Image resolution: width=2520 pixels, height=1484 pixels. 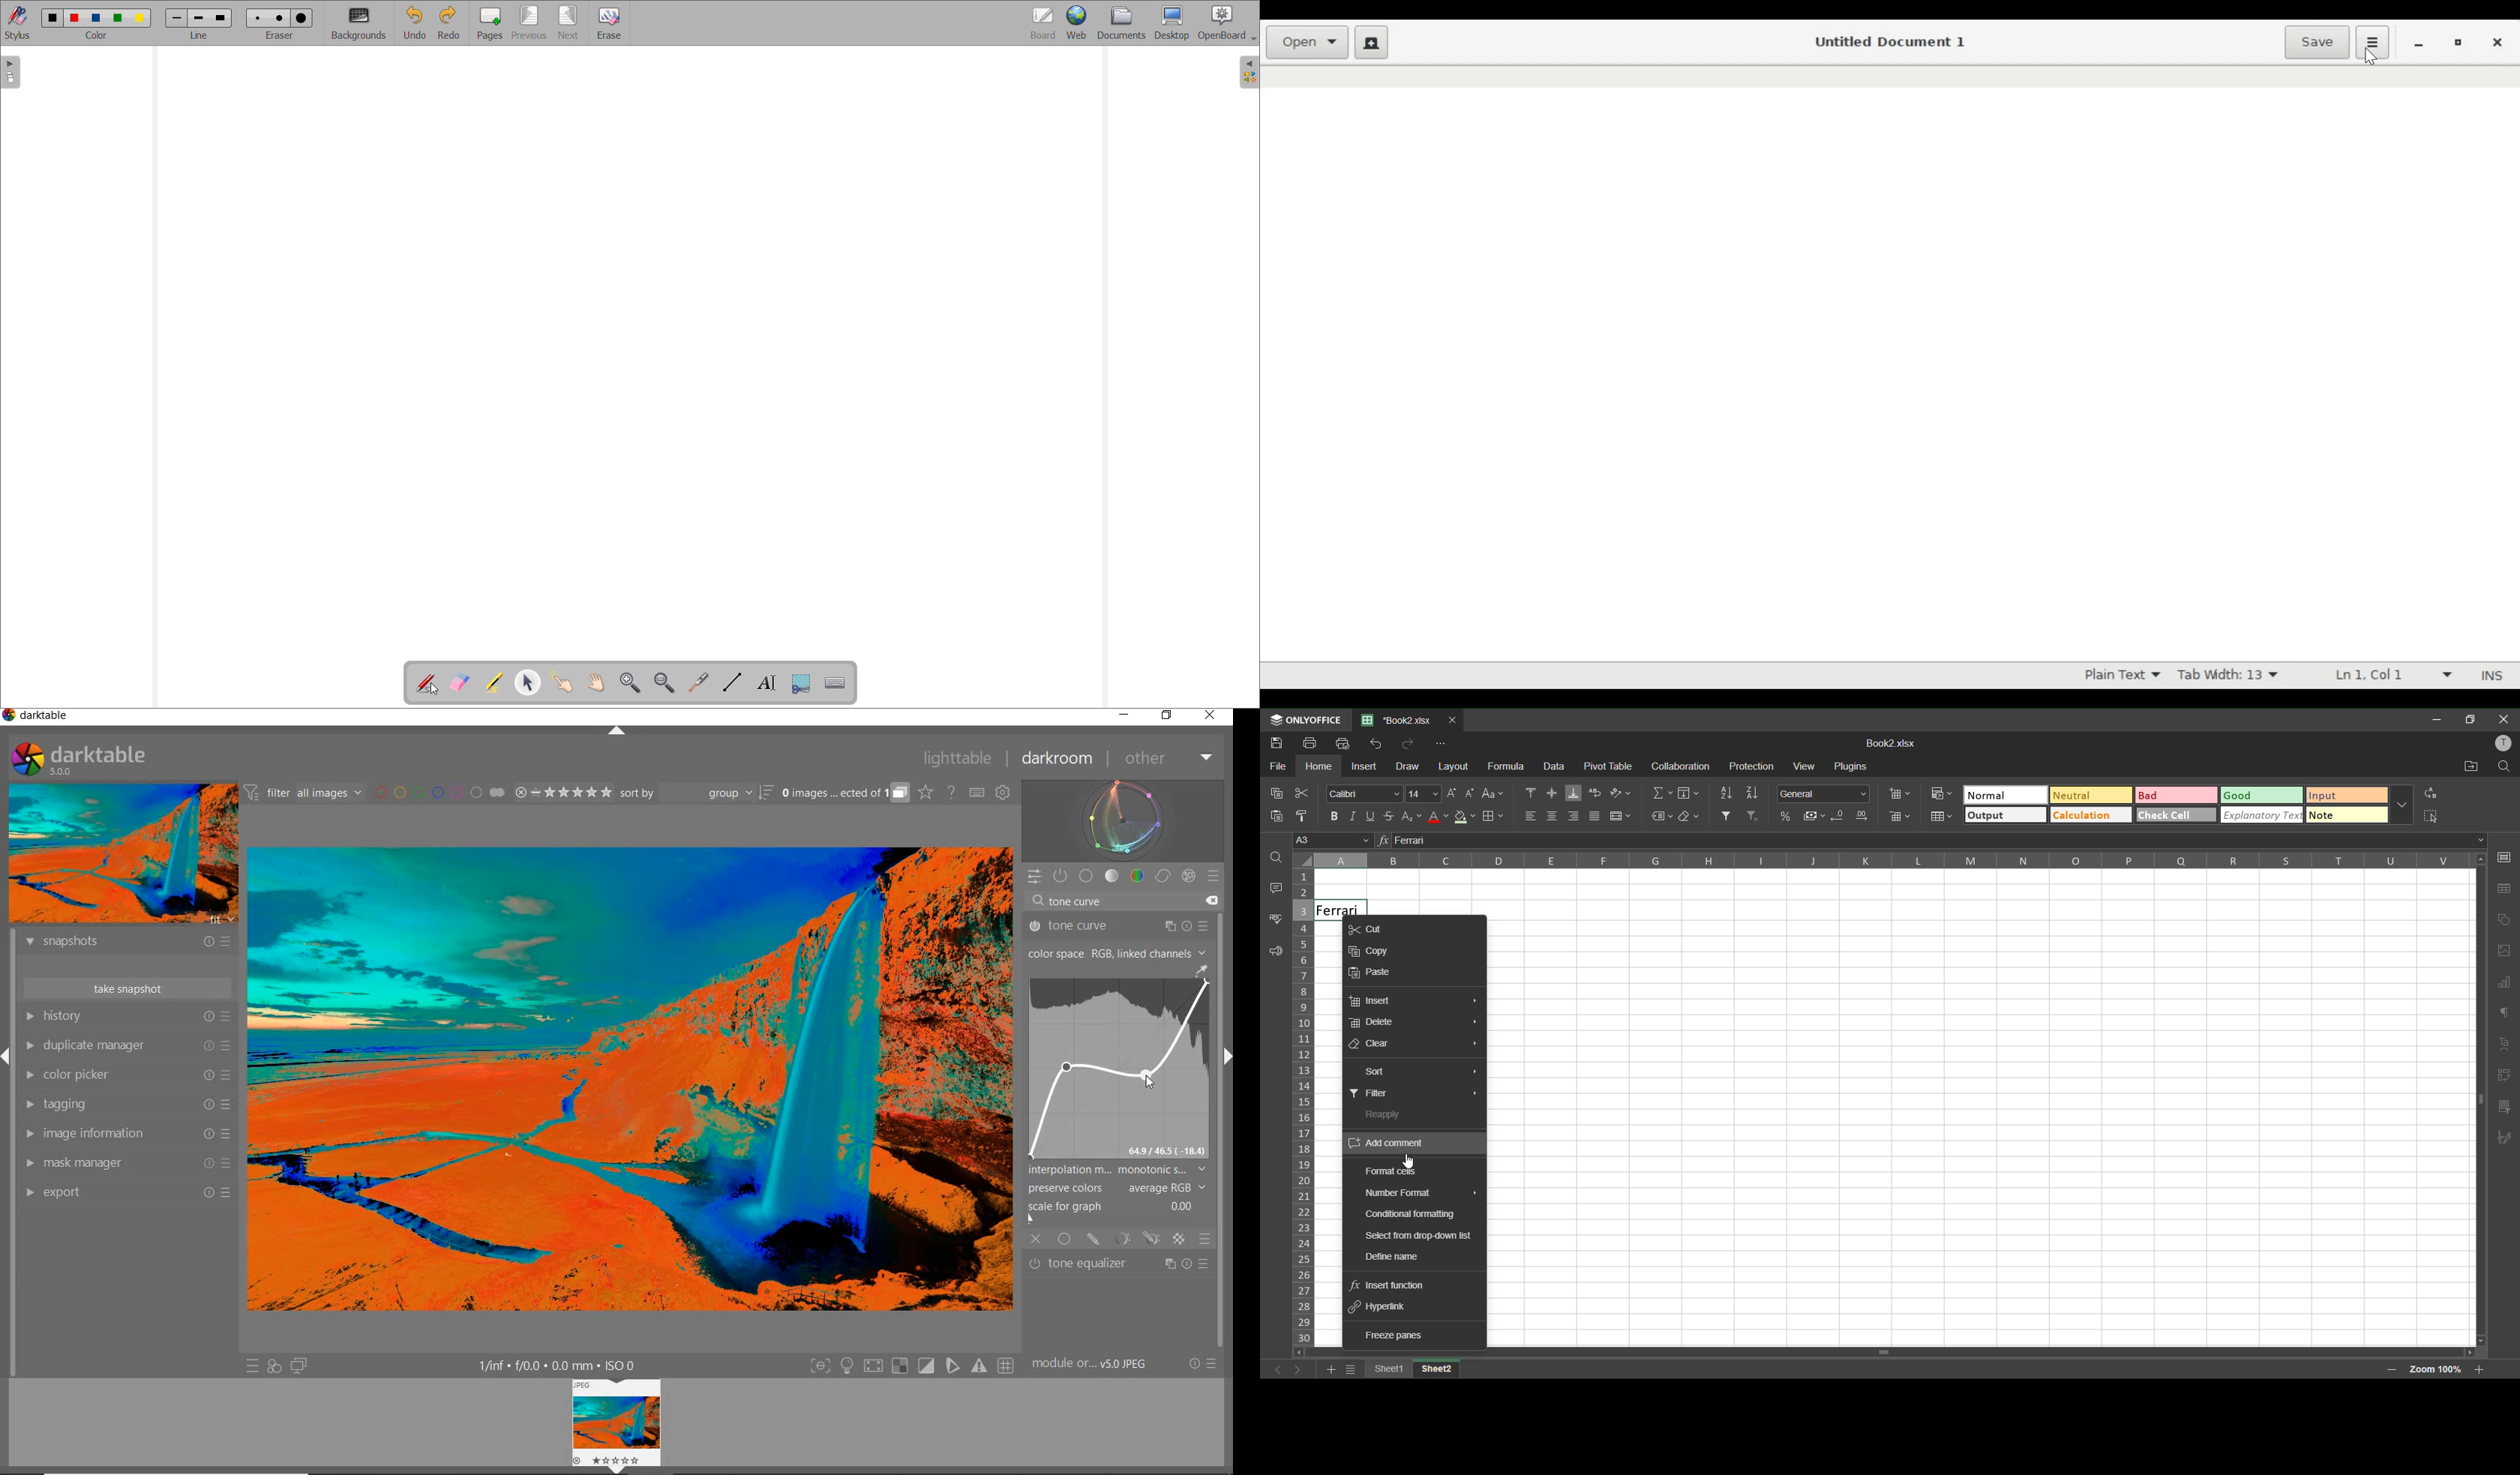 I want to click on increase decimal, so click(x=1866, y=818).